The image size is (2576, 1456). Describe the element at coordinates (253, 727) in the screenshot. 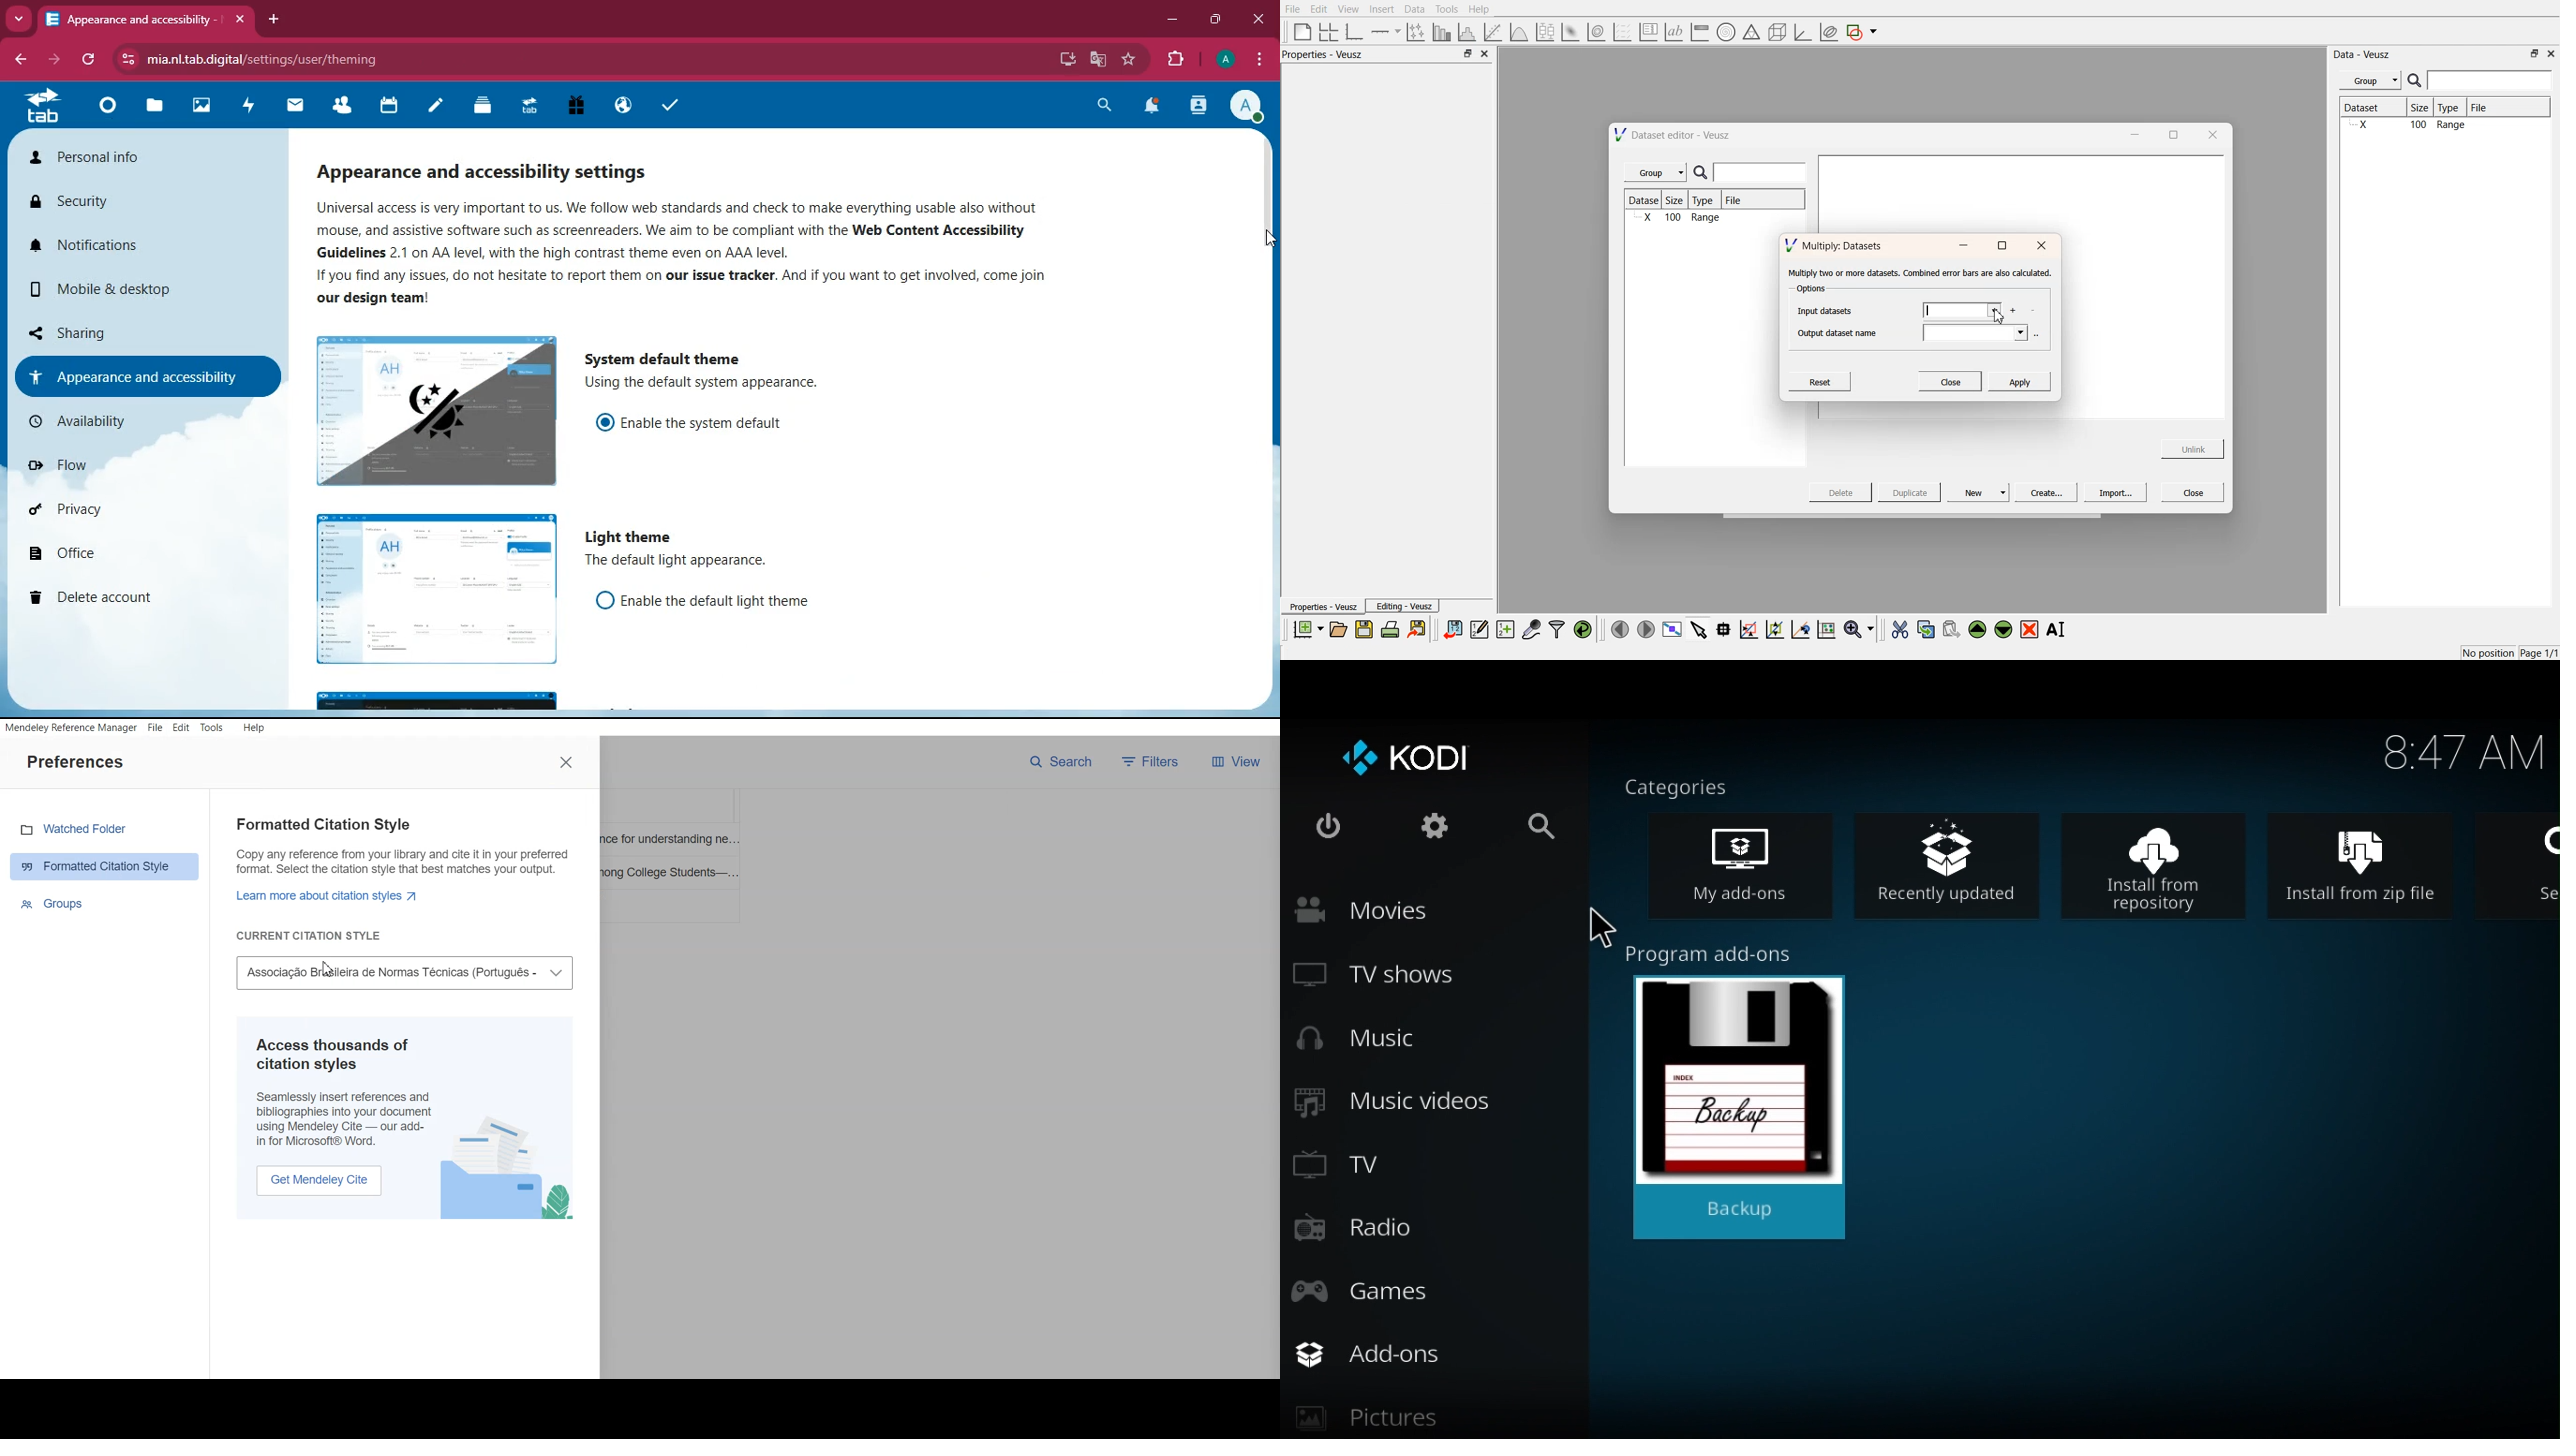

I see `Help` at that location.